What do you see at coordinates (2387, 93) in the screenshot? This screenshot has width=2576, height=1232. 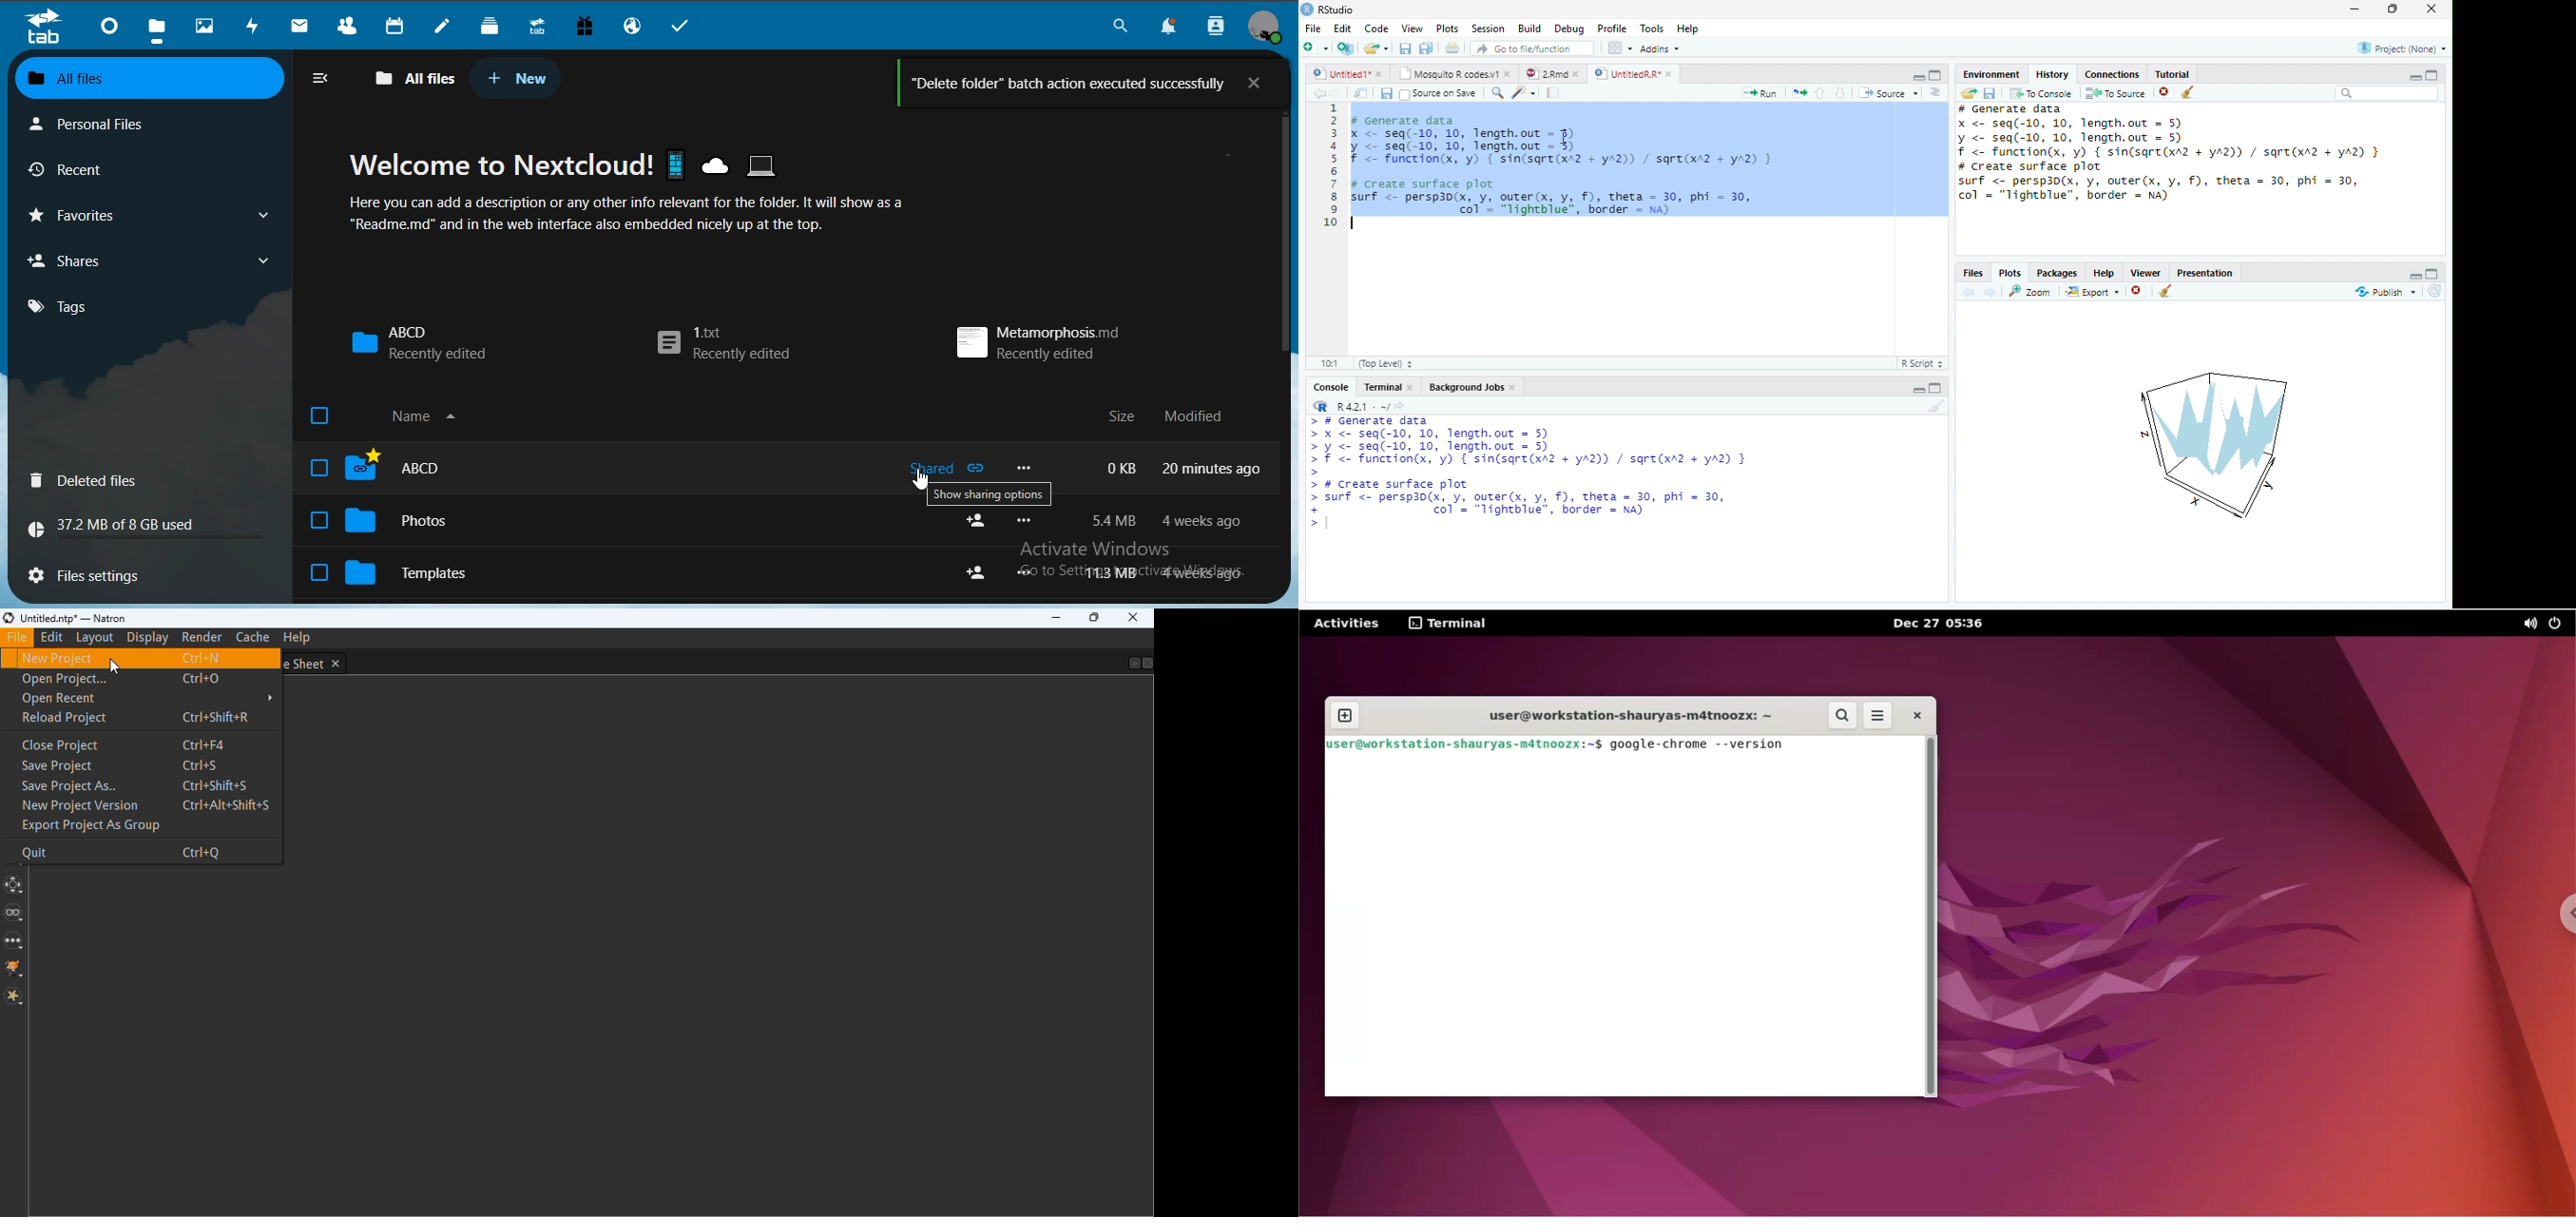 I see `Search bar` at bounding box center [2387, 93].